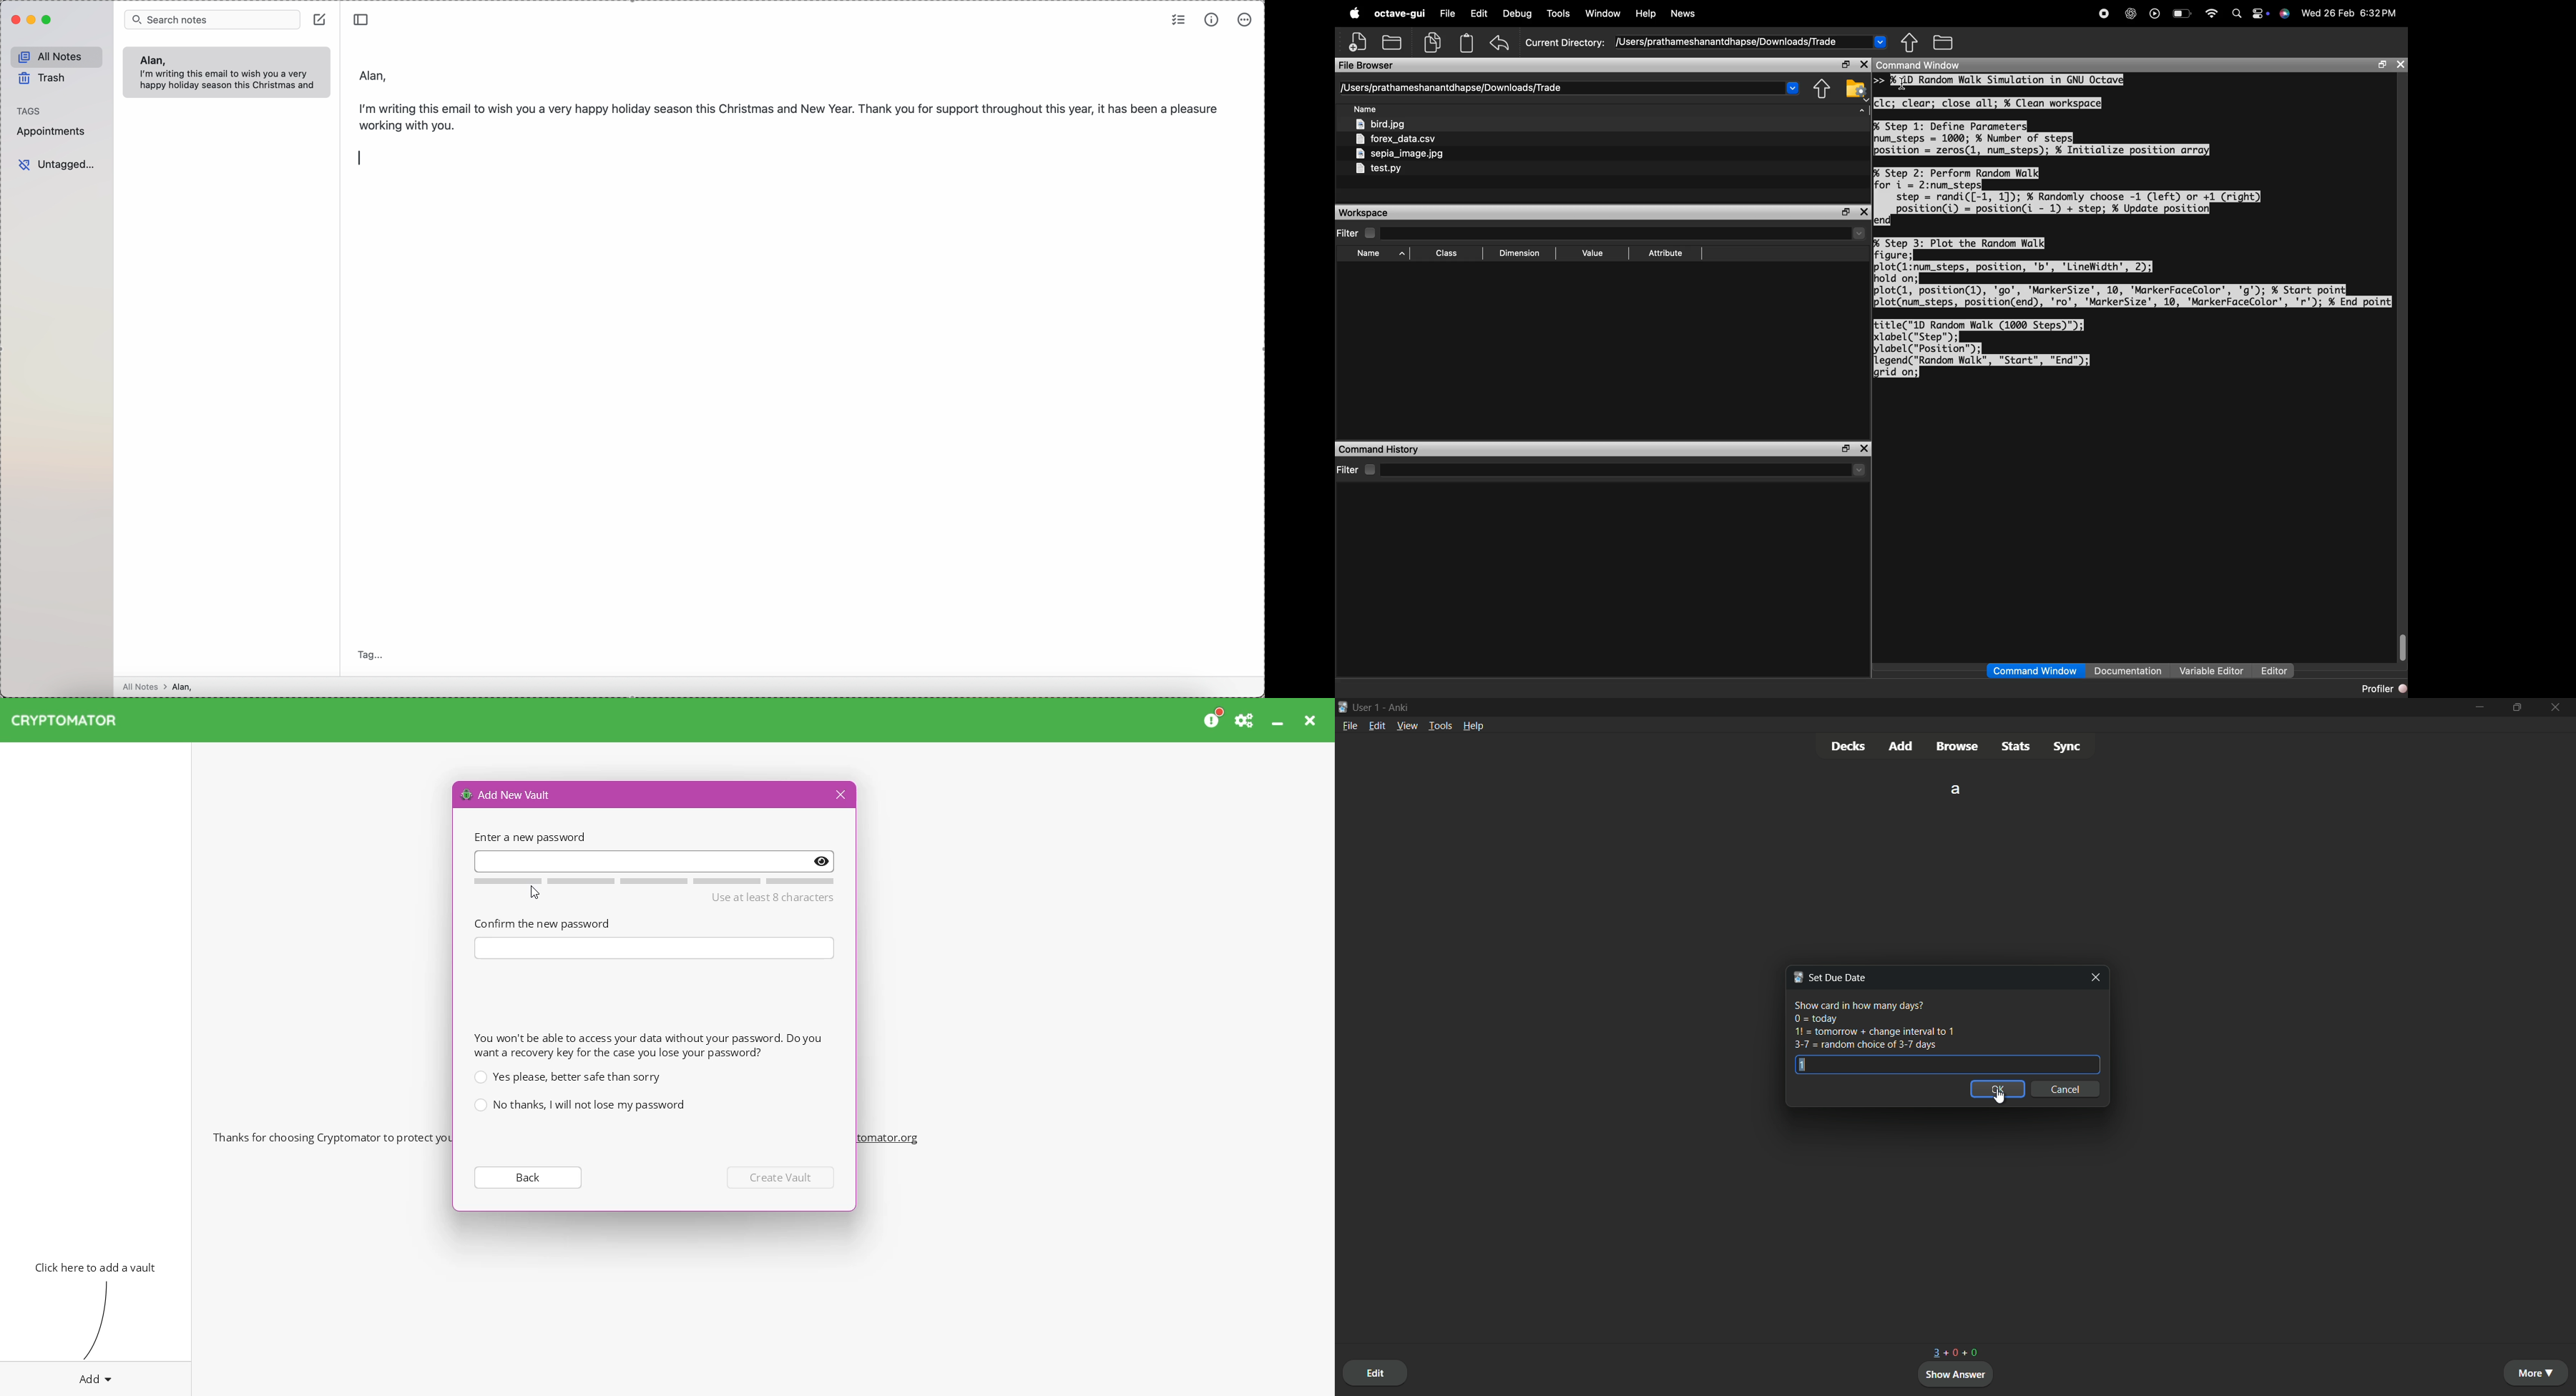 The image size is (2576, 1400). Describe the element at coordinates (773, 898) in the screenshot. I see `Use atleast 8 characters` at that location.